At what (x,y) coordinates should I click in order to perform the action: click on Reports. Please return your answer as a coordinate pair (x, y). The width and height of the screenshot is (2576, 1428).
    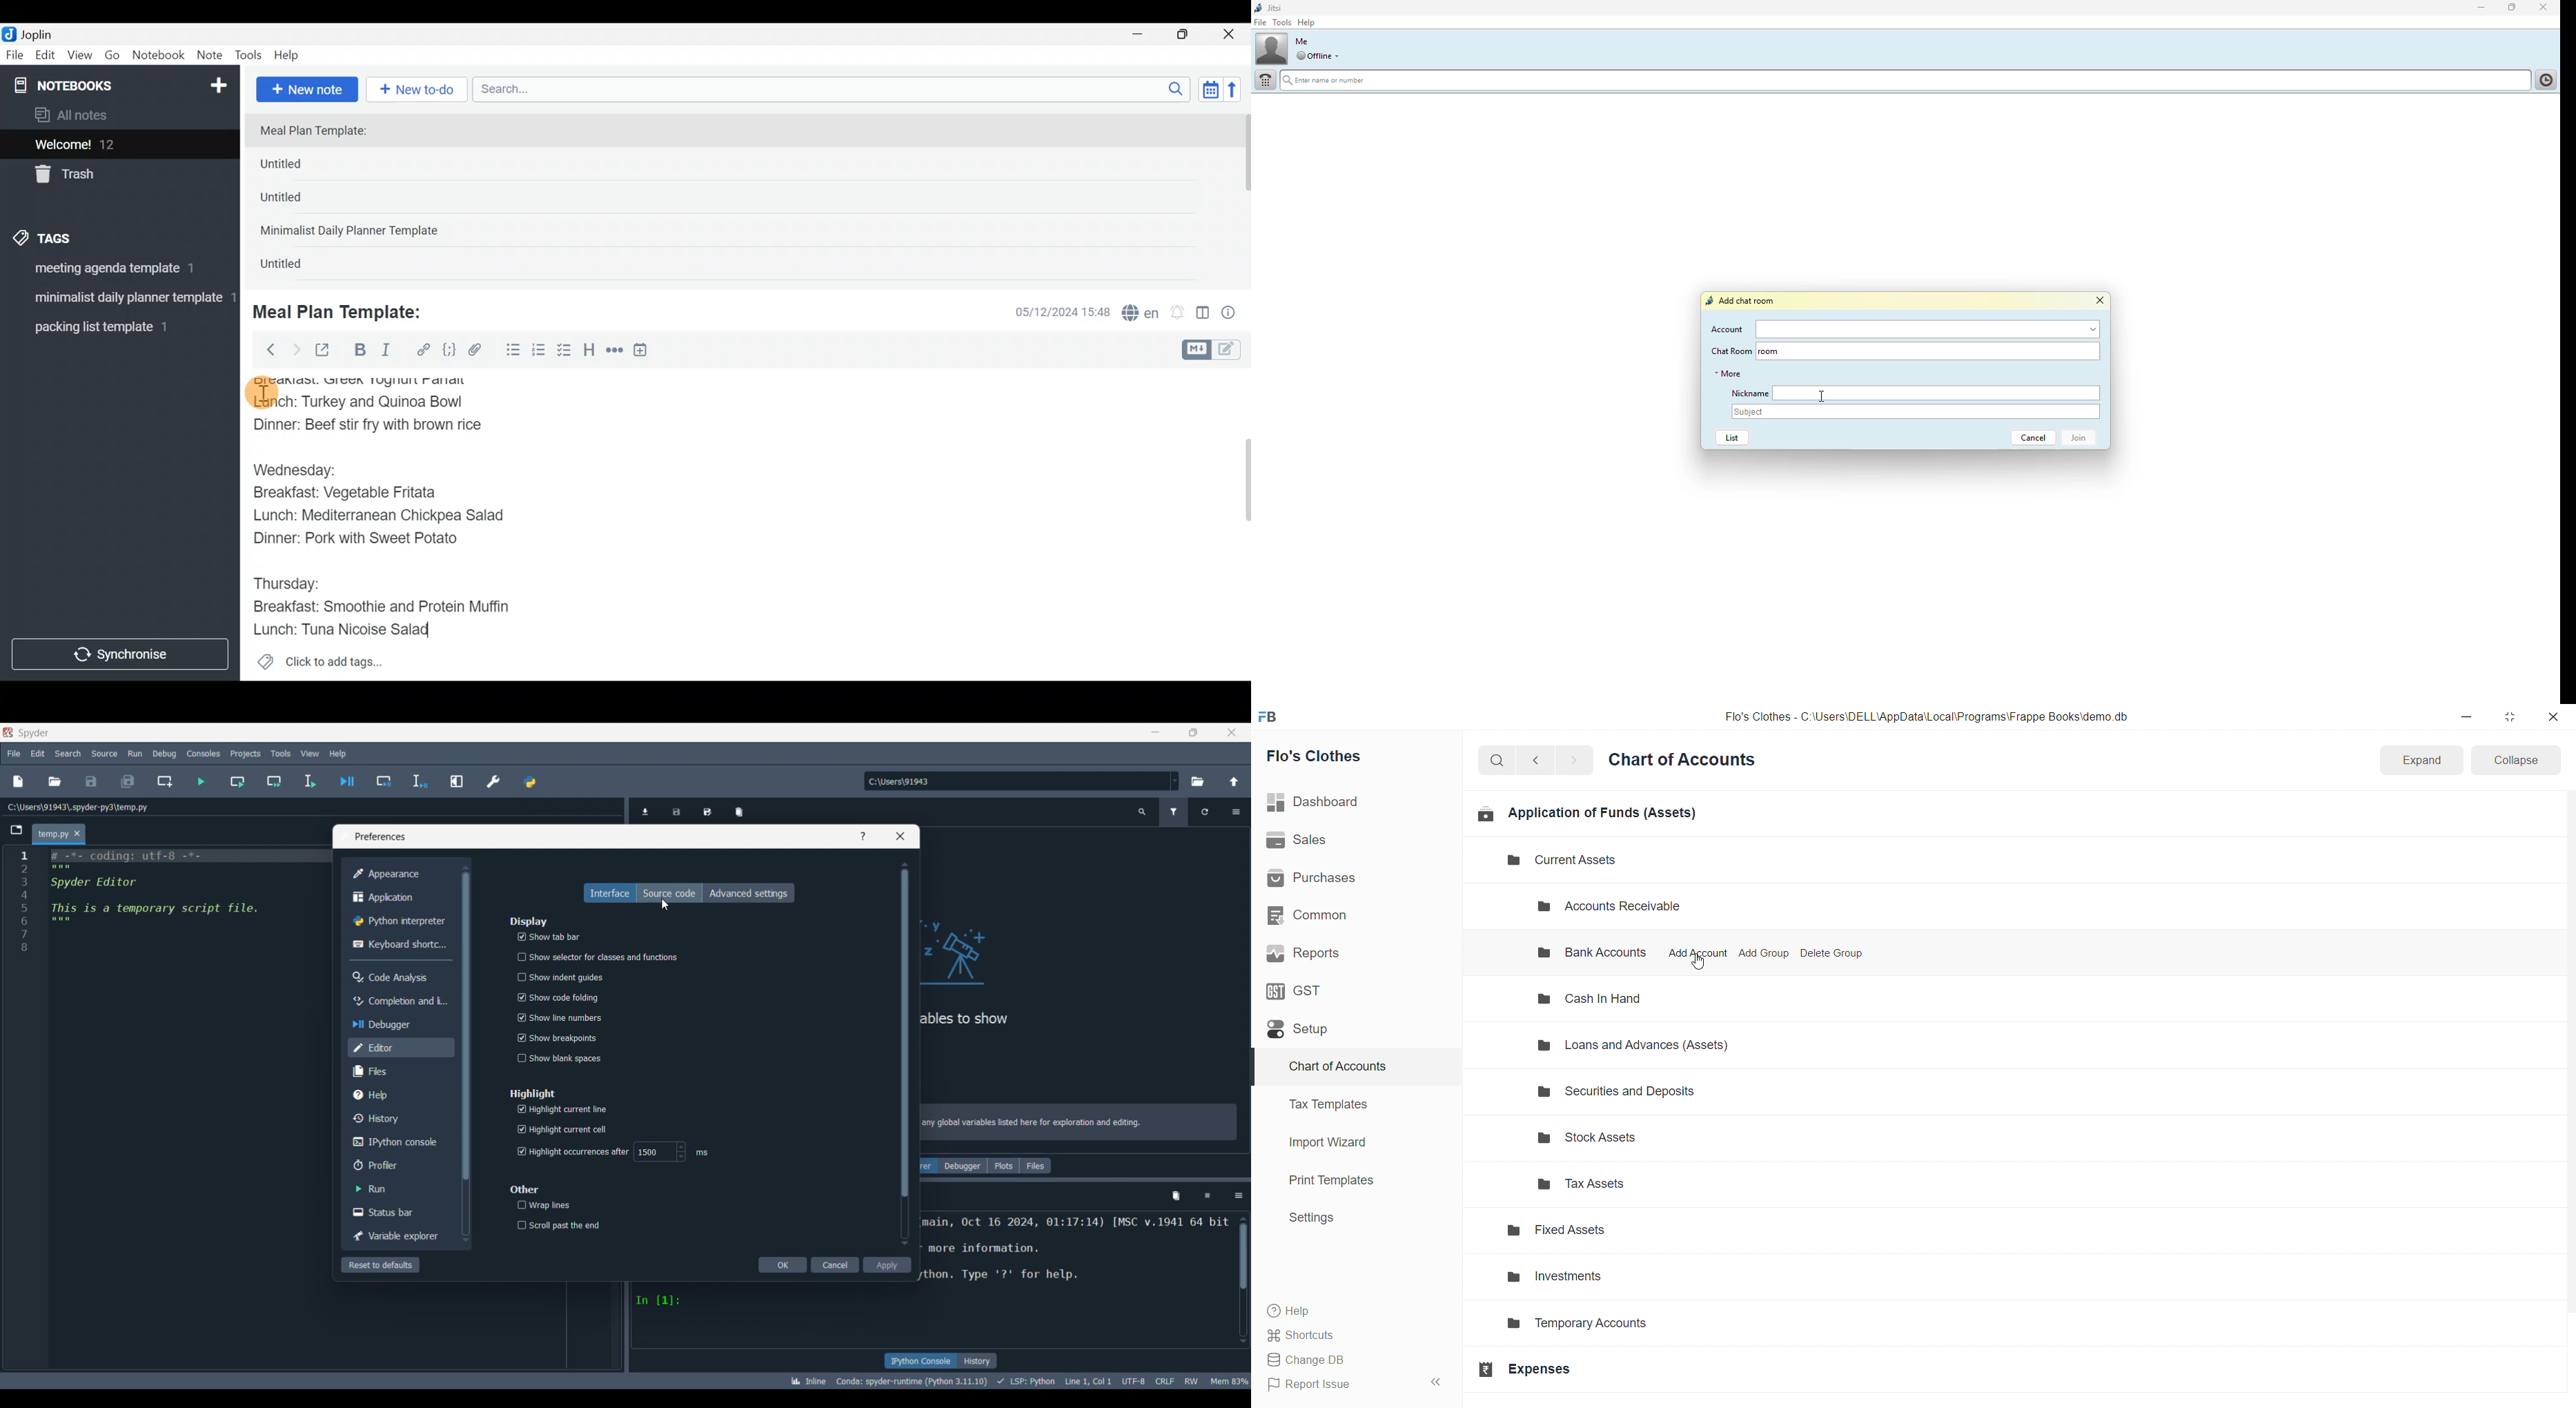
    Looking at the image, I should click on (1350, 953).